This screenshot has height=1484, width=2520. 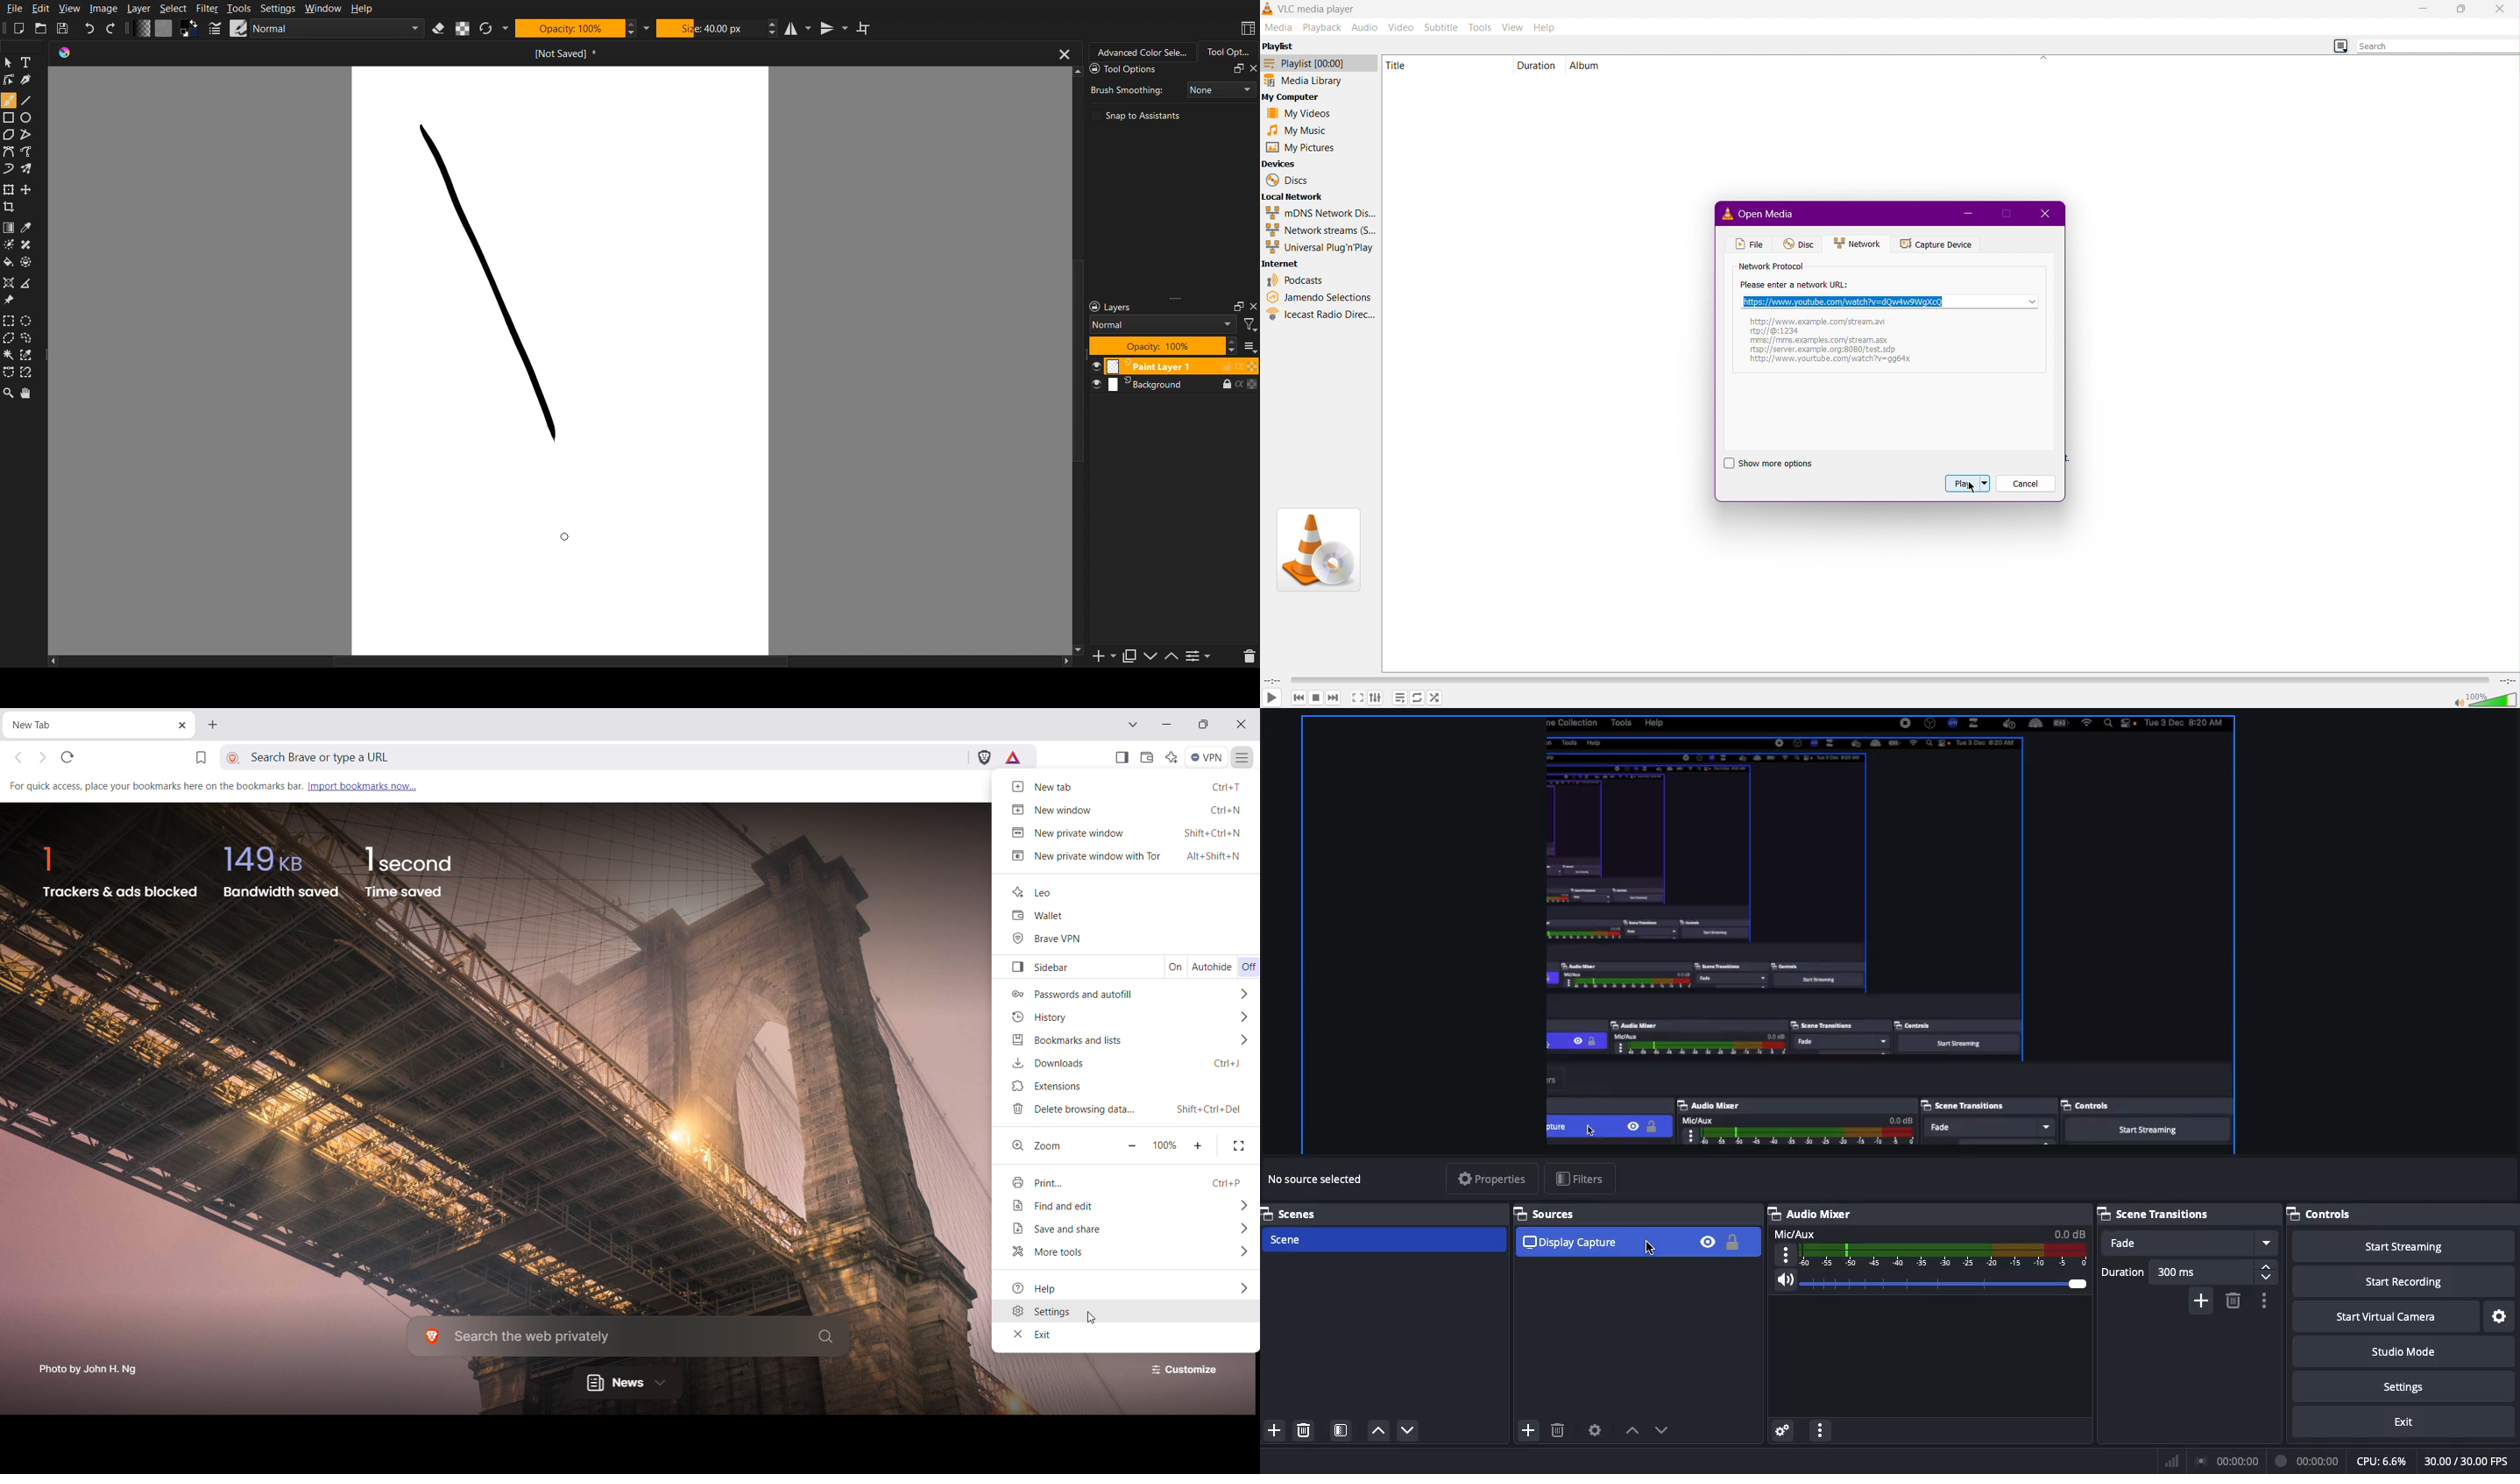 What do you see at coordinates (1204, 724) in the screenshot?
I see `maximize` at bounding box center [1204, 724].